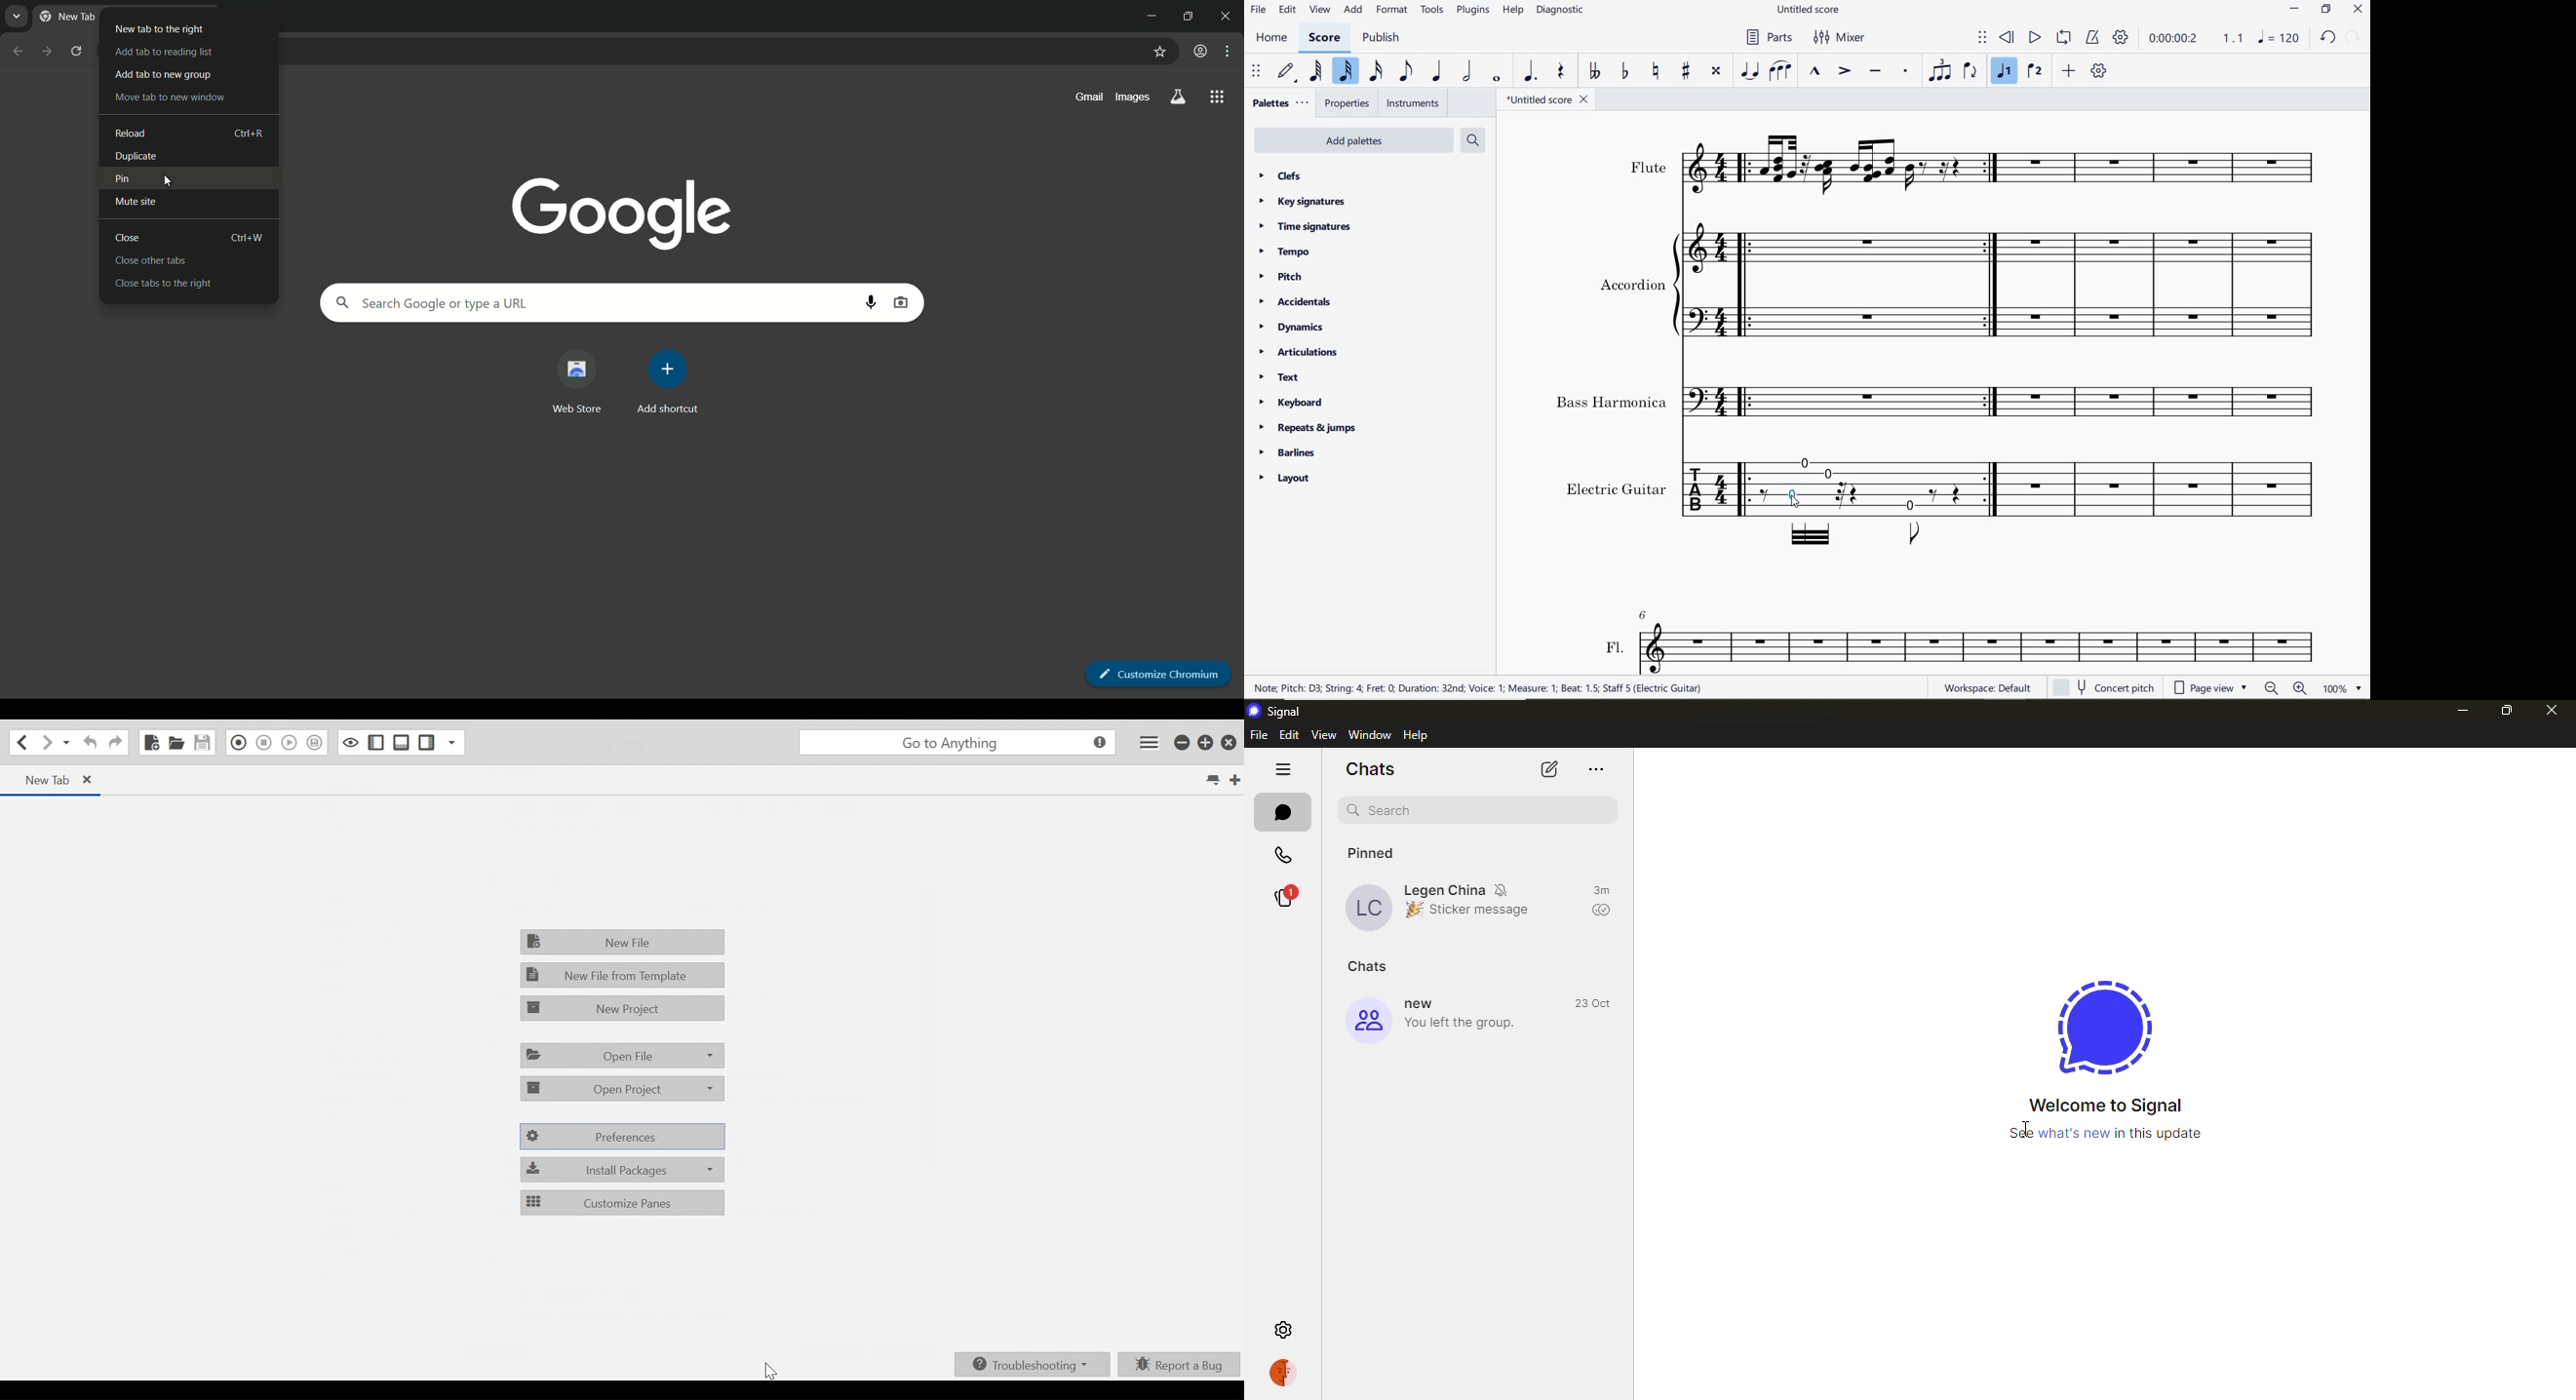 The height and width of the screenshot is (1400, 2576). Describe the element at coordinates (1770, 38) in the screenshot. I see `parts` at that location.